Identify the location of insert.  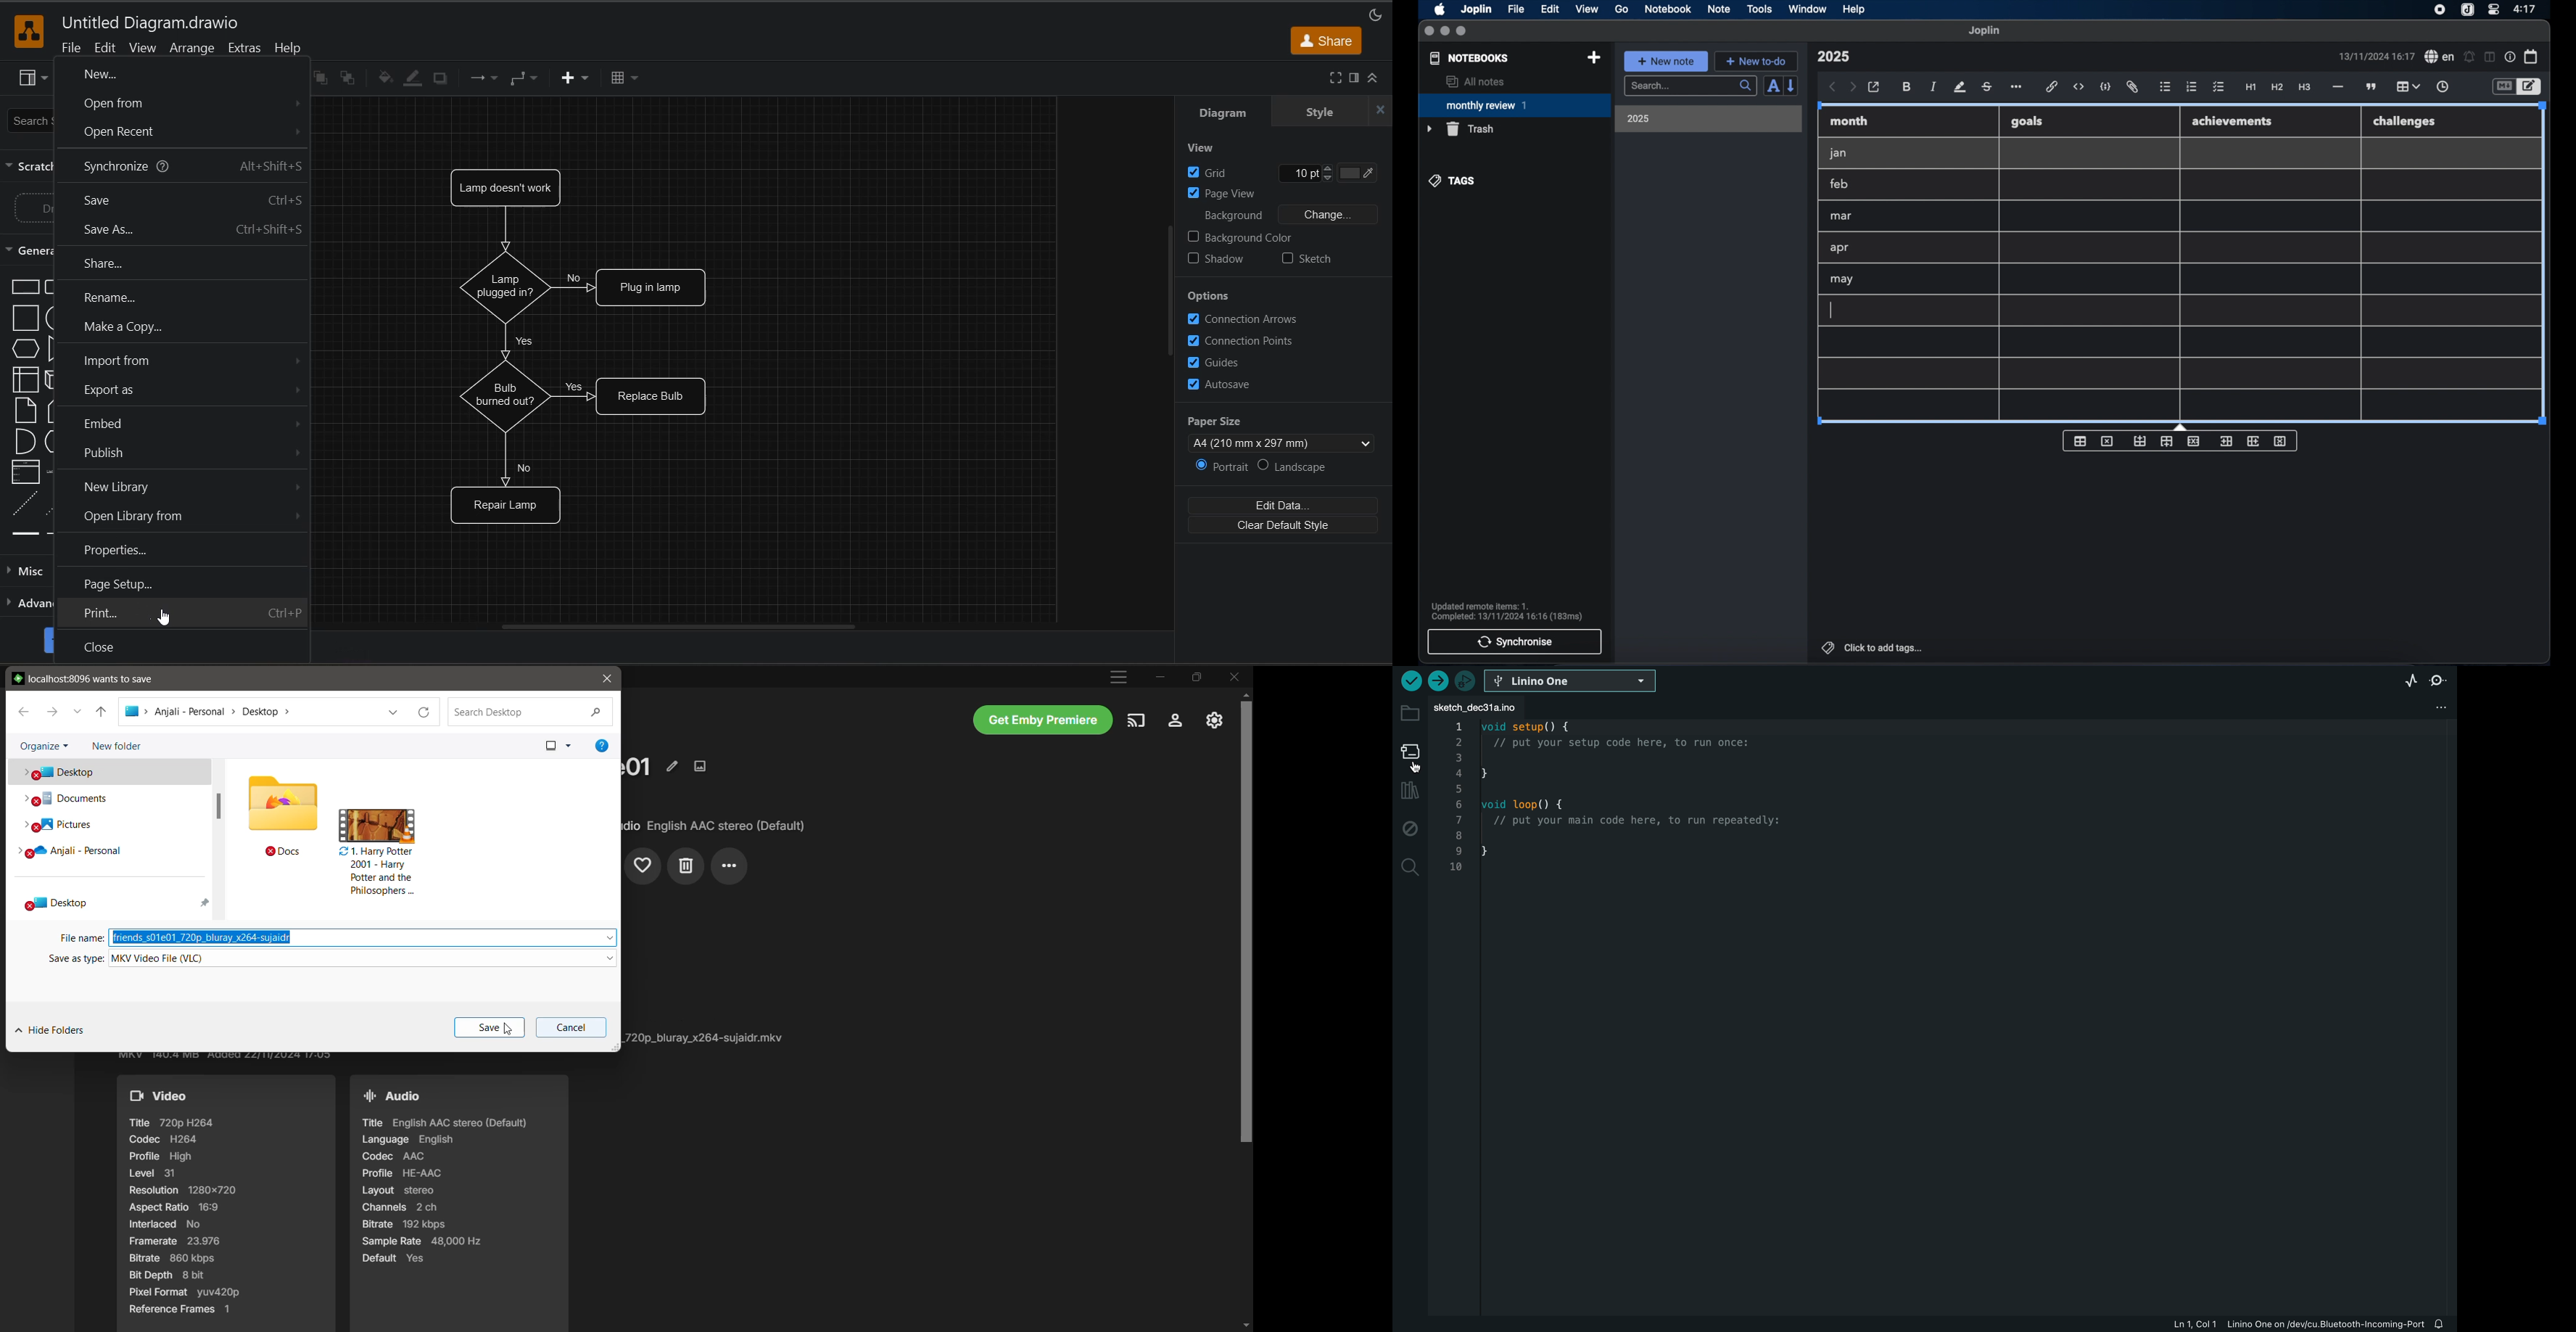
(573, 78).